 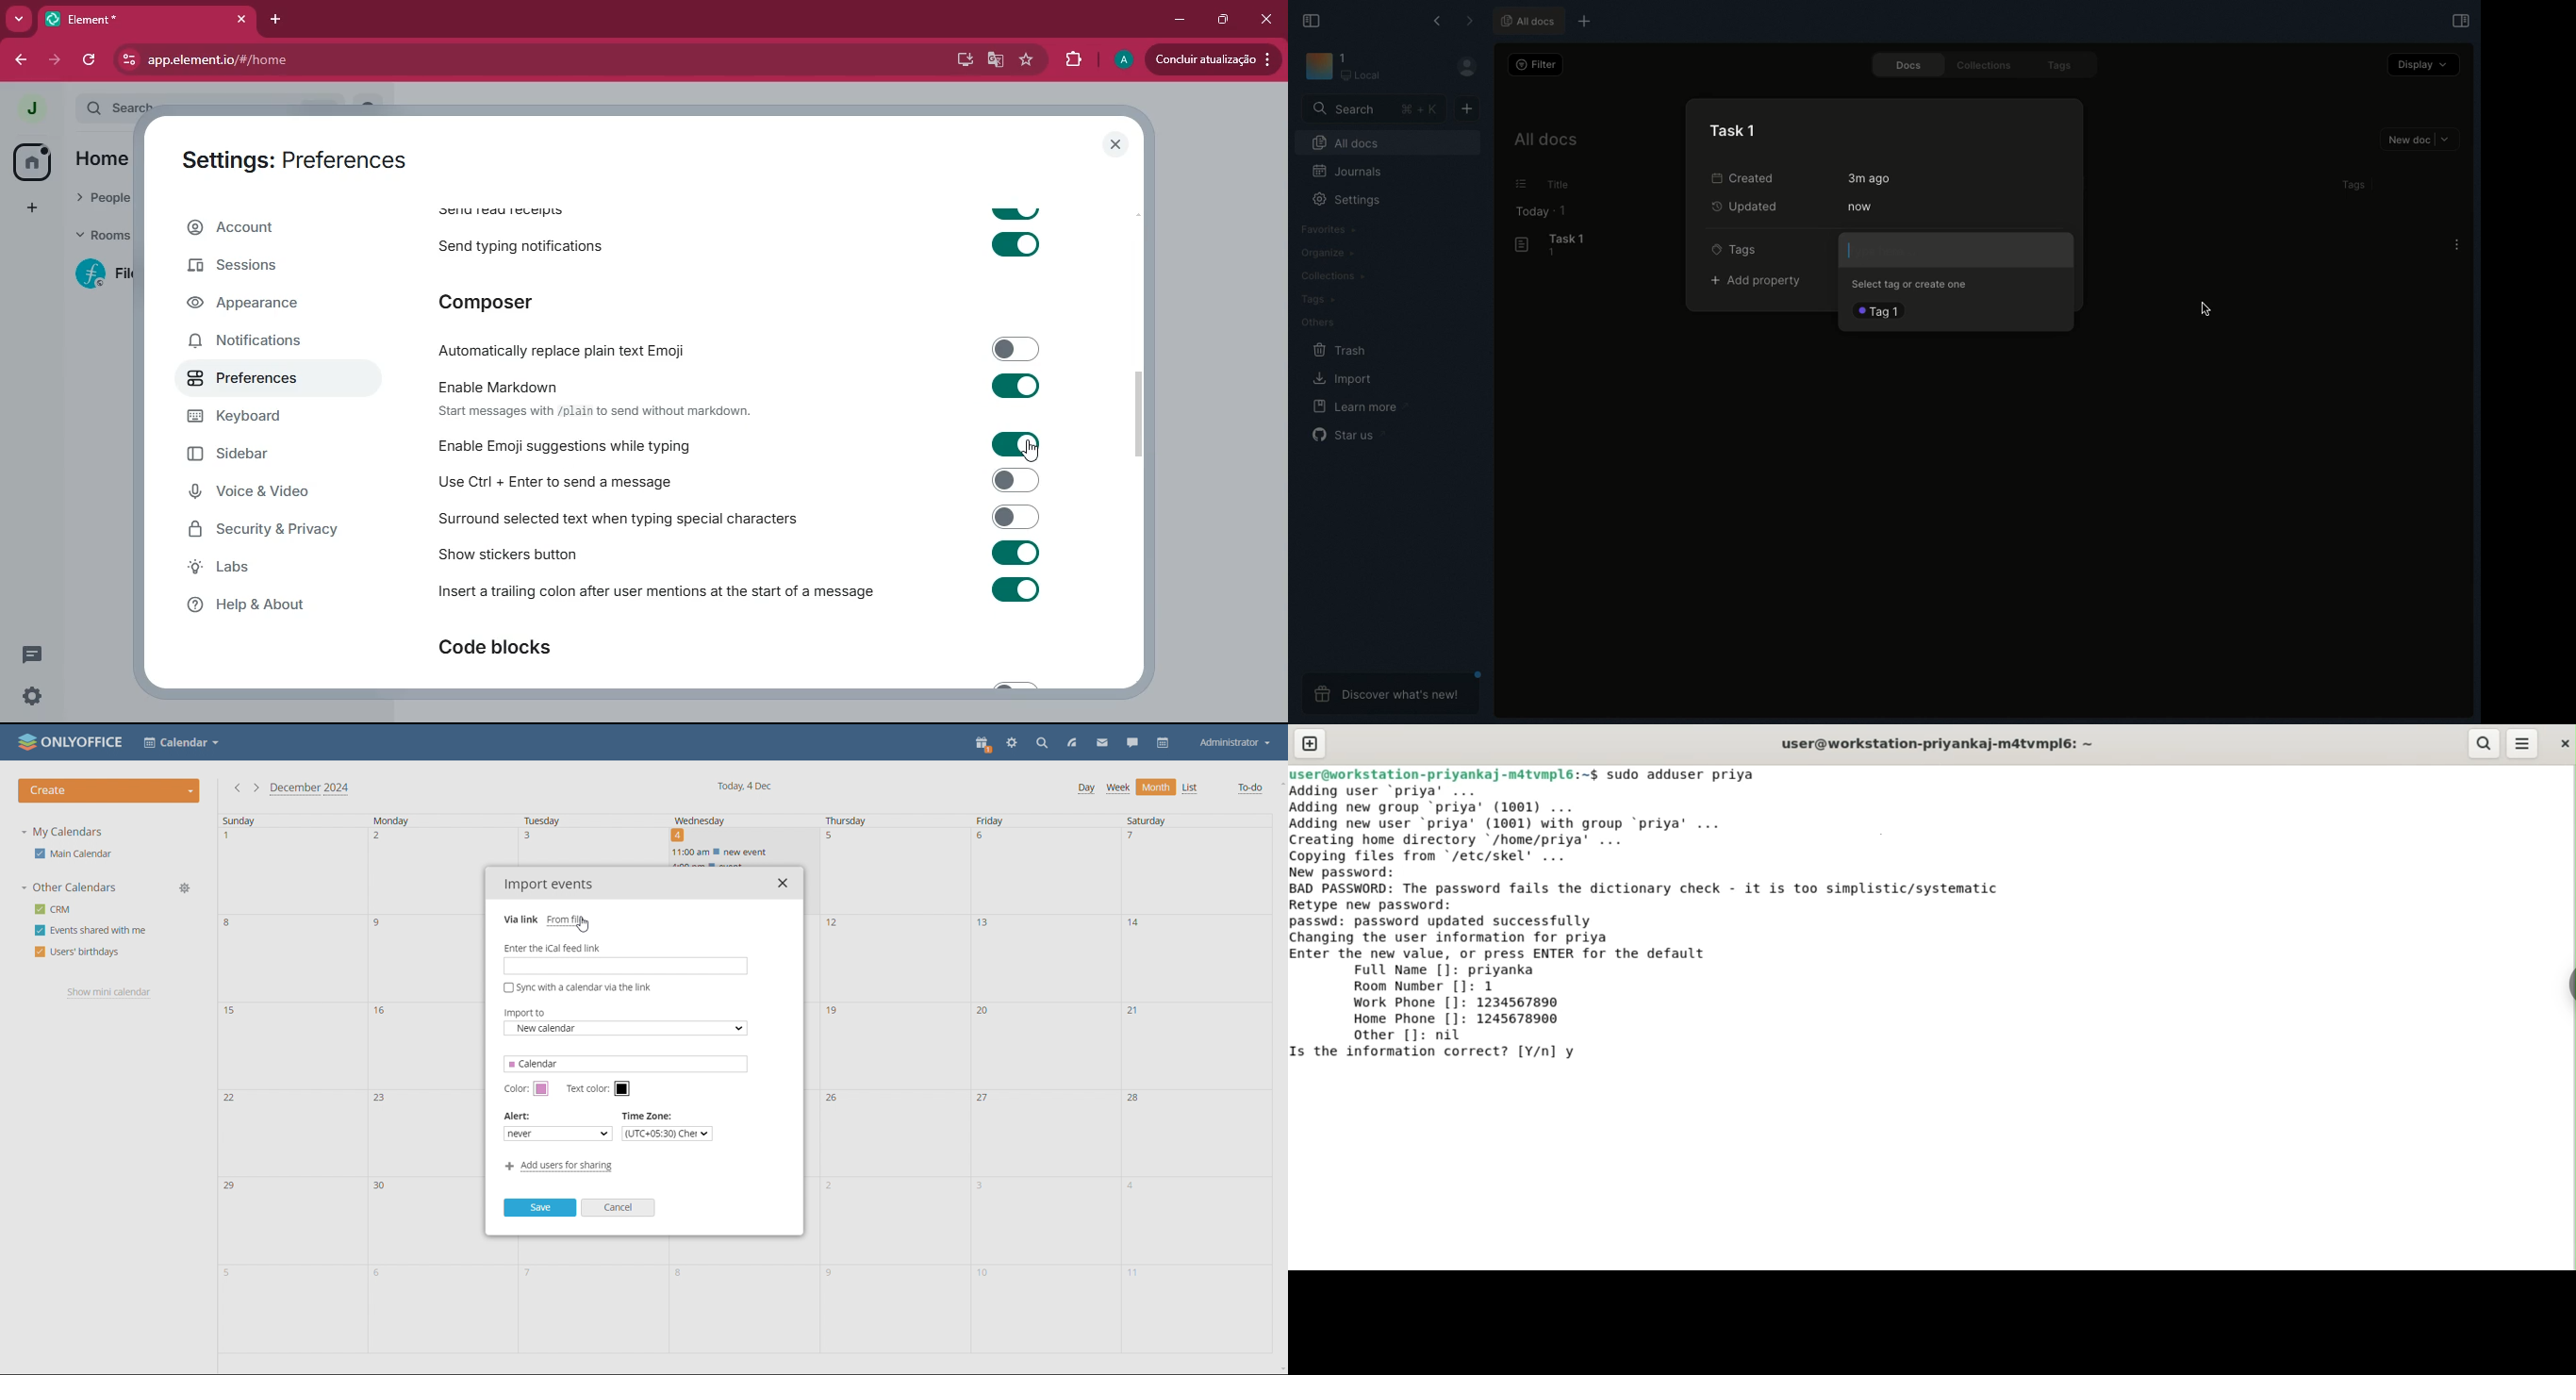 What do you see at coordinates (15, 20) in the screenshot?
I see `more` at bounding box center [15, 20].